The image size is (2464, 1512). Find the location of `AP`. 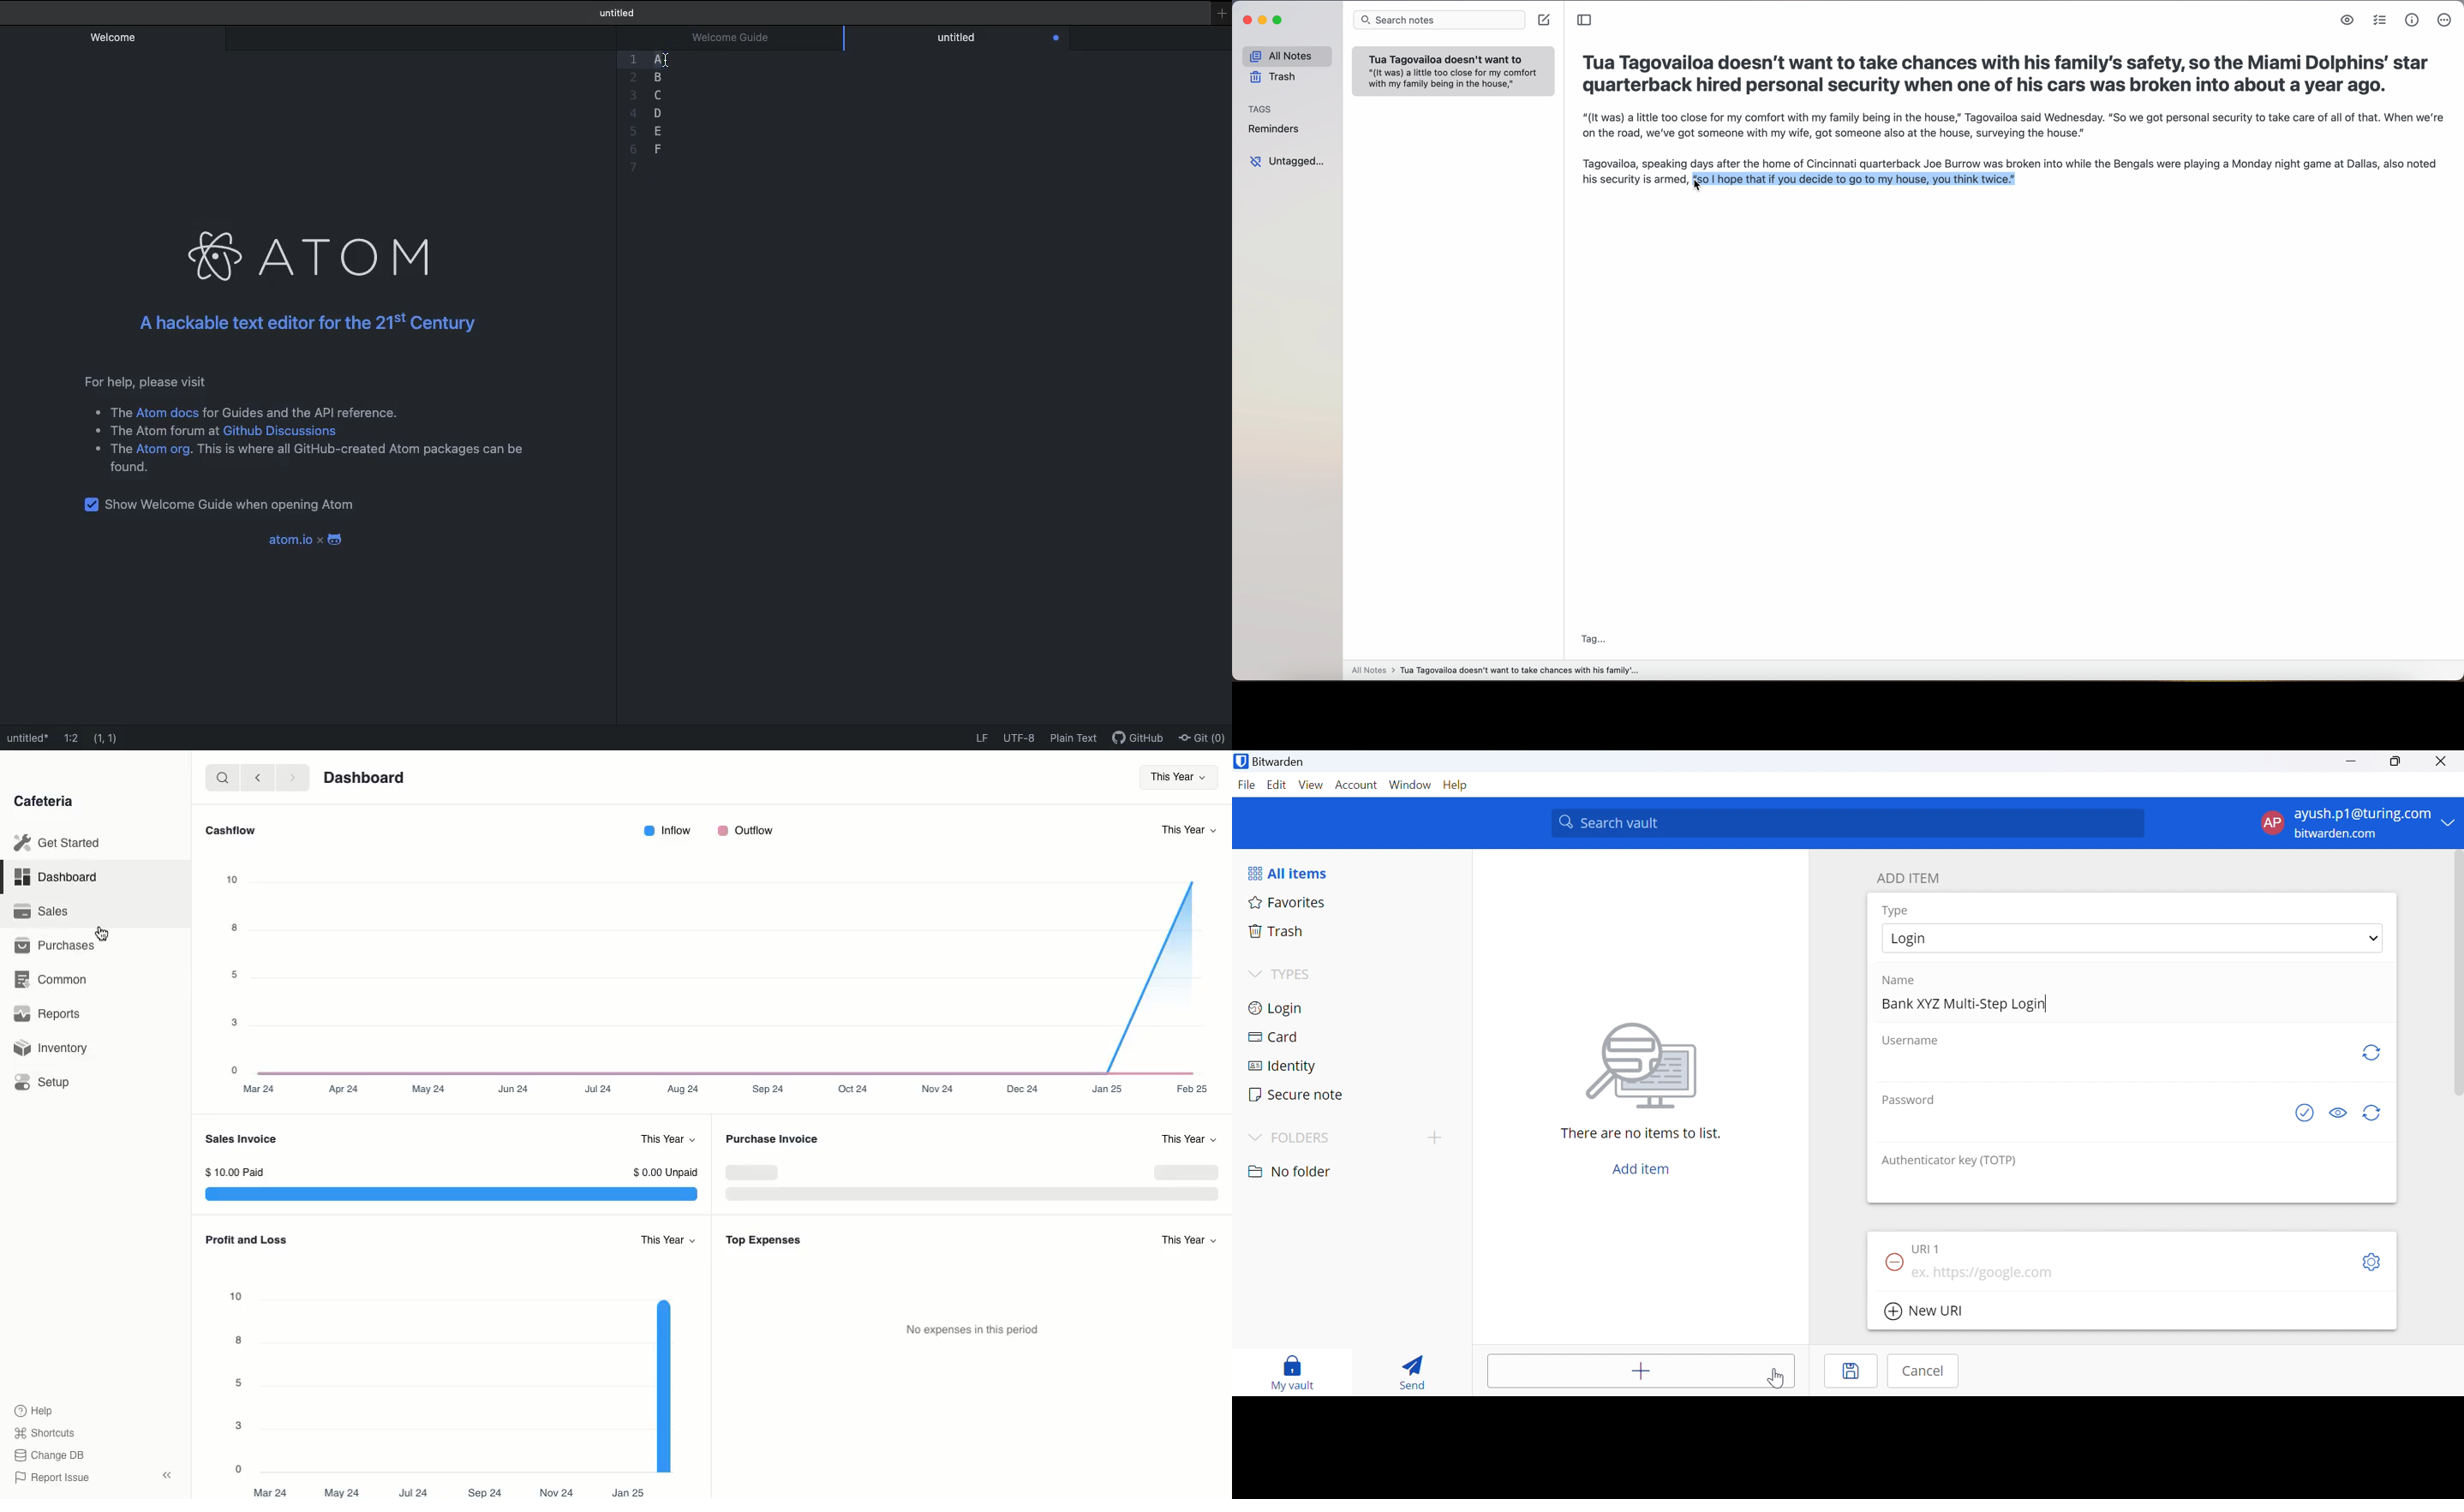

AP is located at coordinates (2271, 822).